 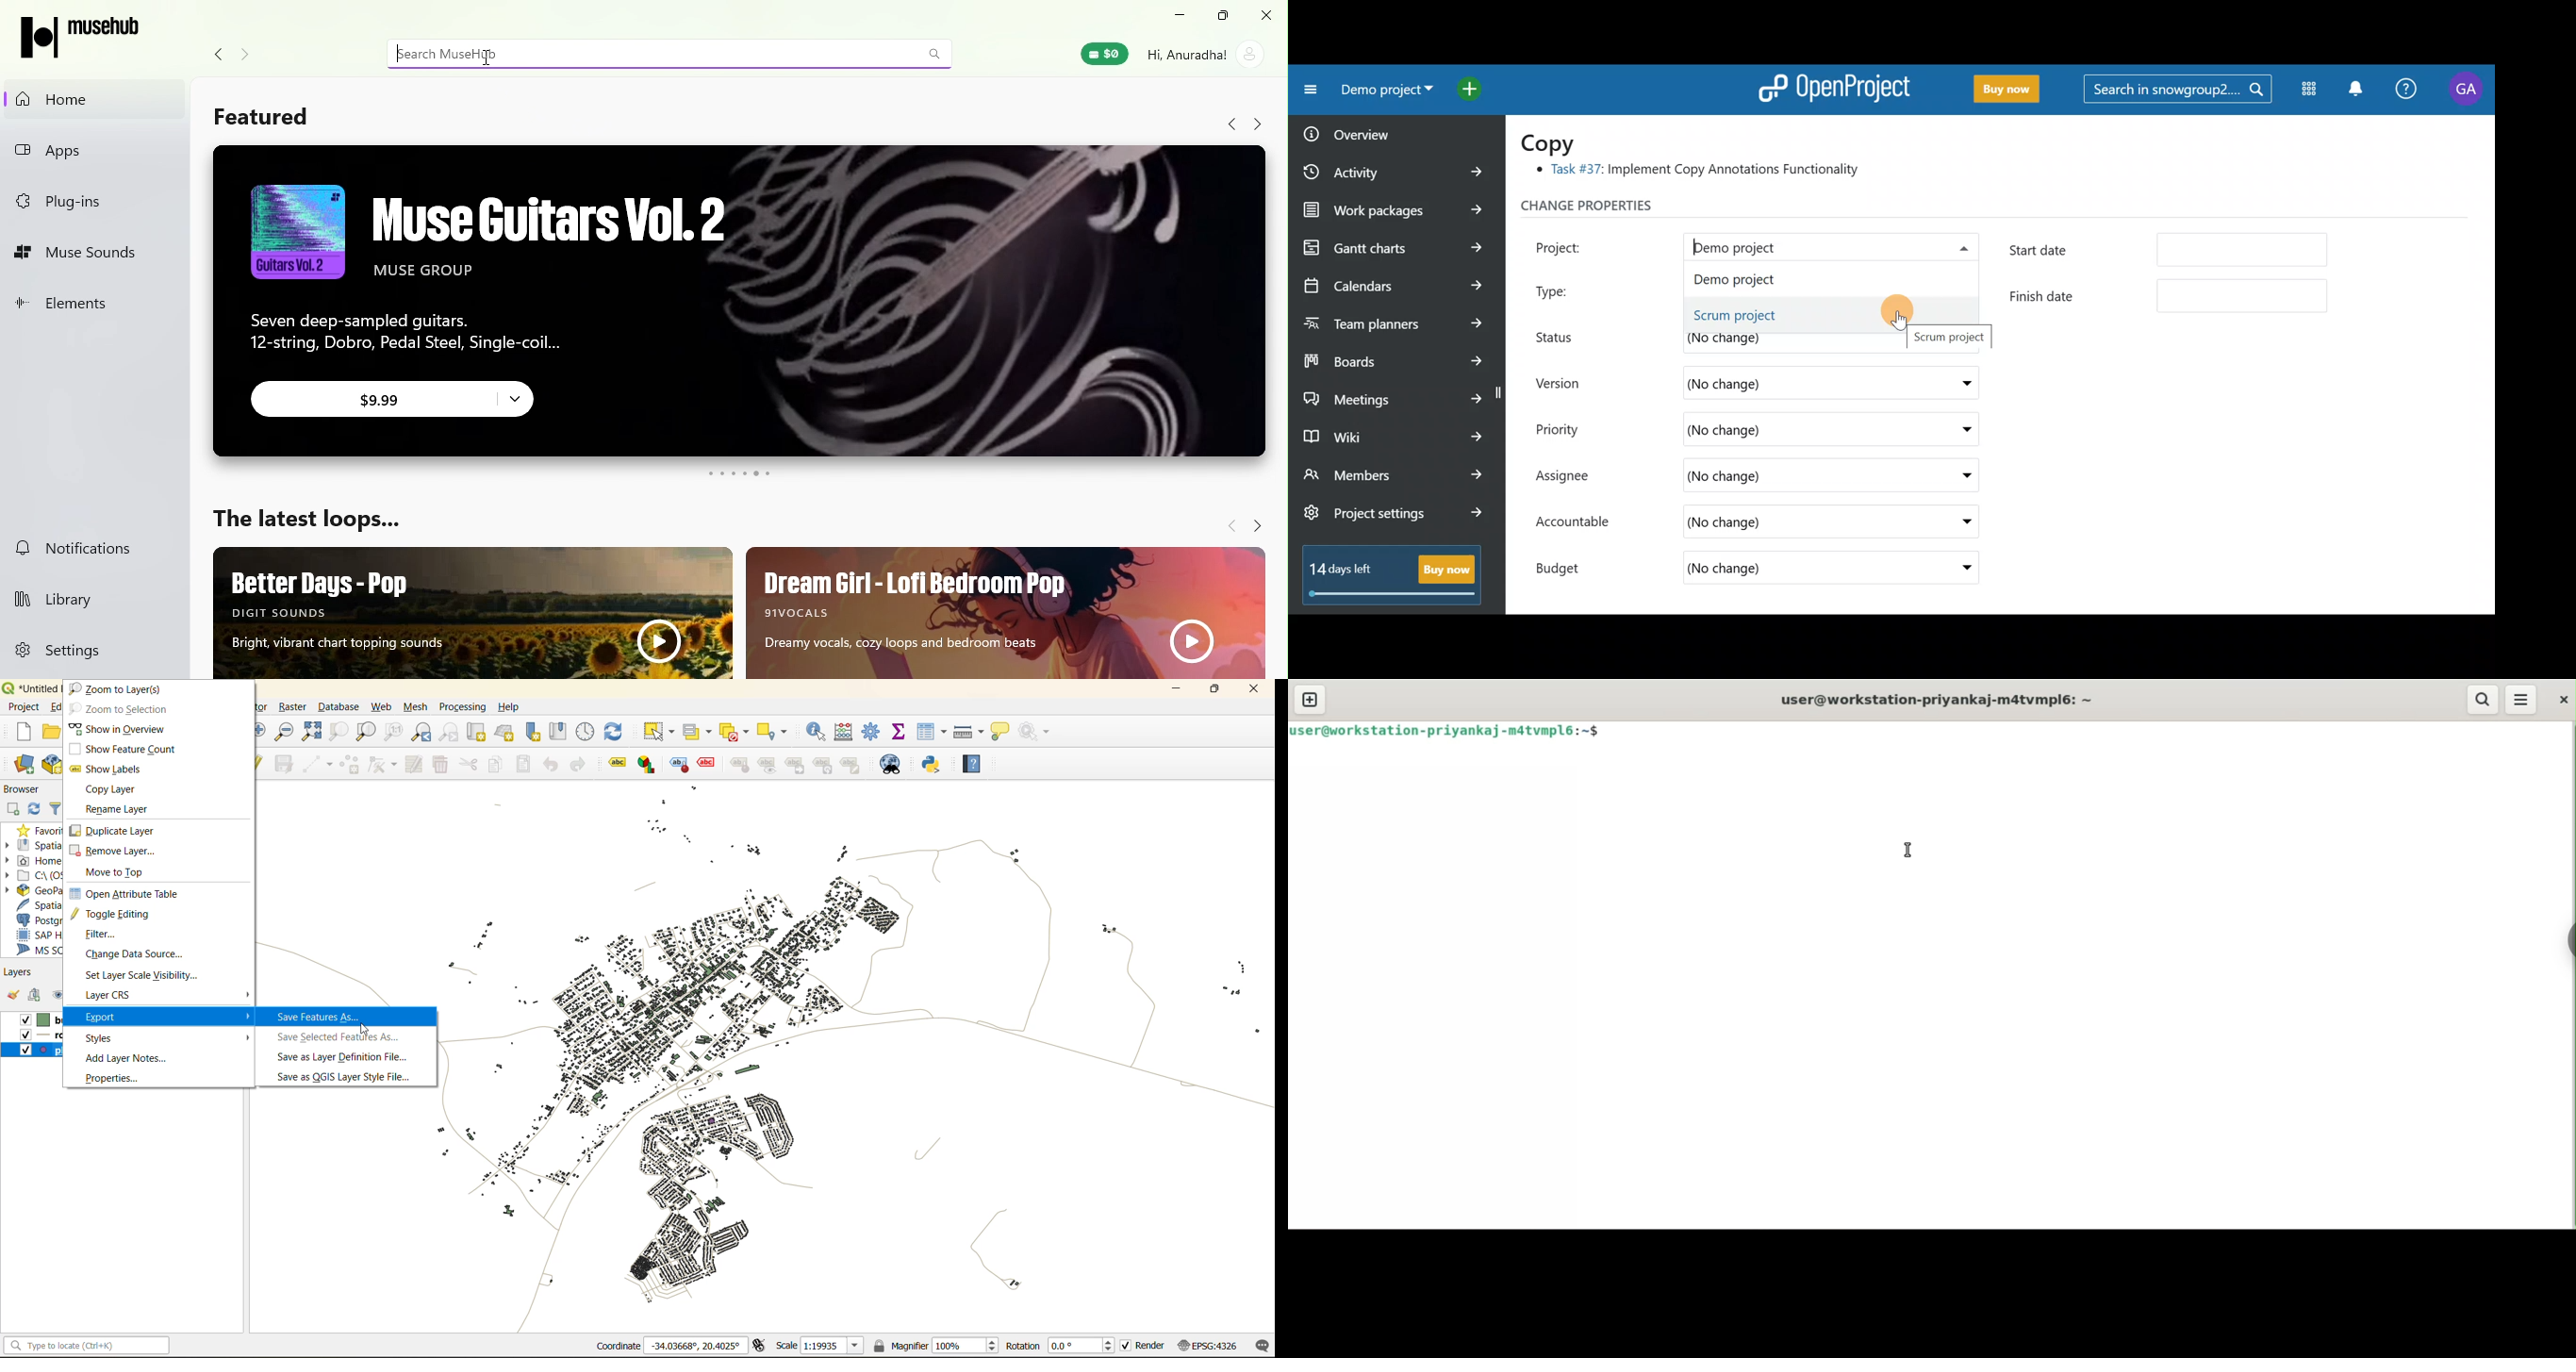 What do you see at coordinates (92, 151) in the screenshot?
I see `Apps` at bounding box center [92, 151].